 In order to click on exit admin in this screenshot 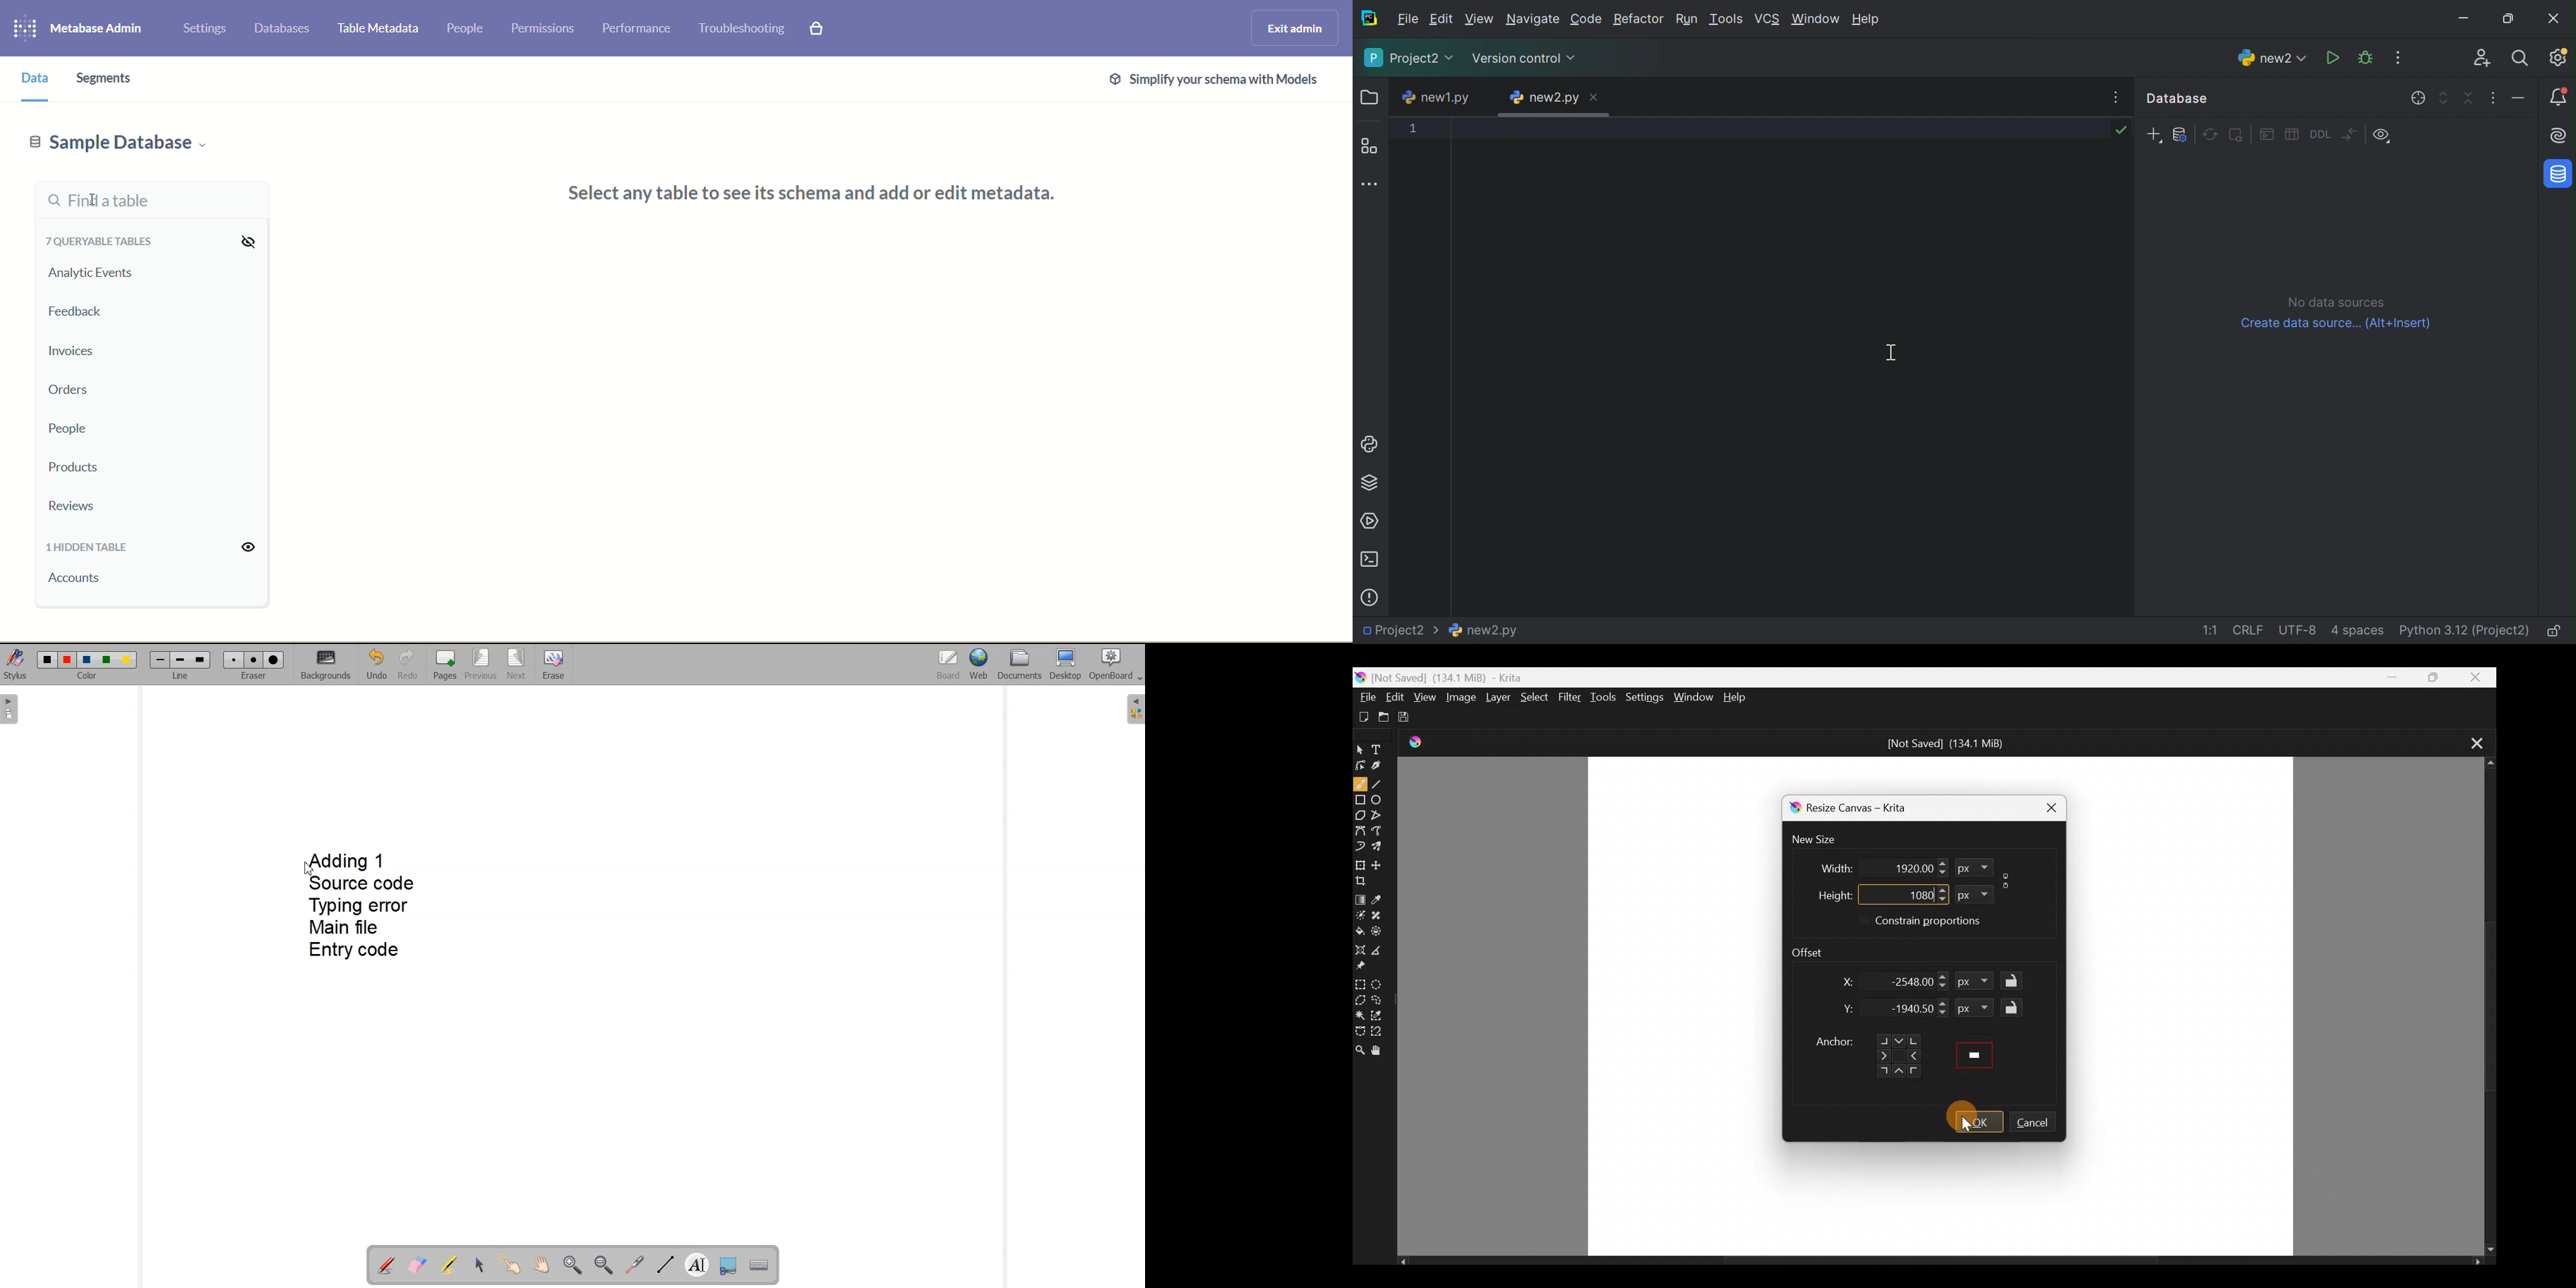, I will do `click(1291, 30)`.